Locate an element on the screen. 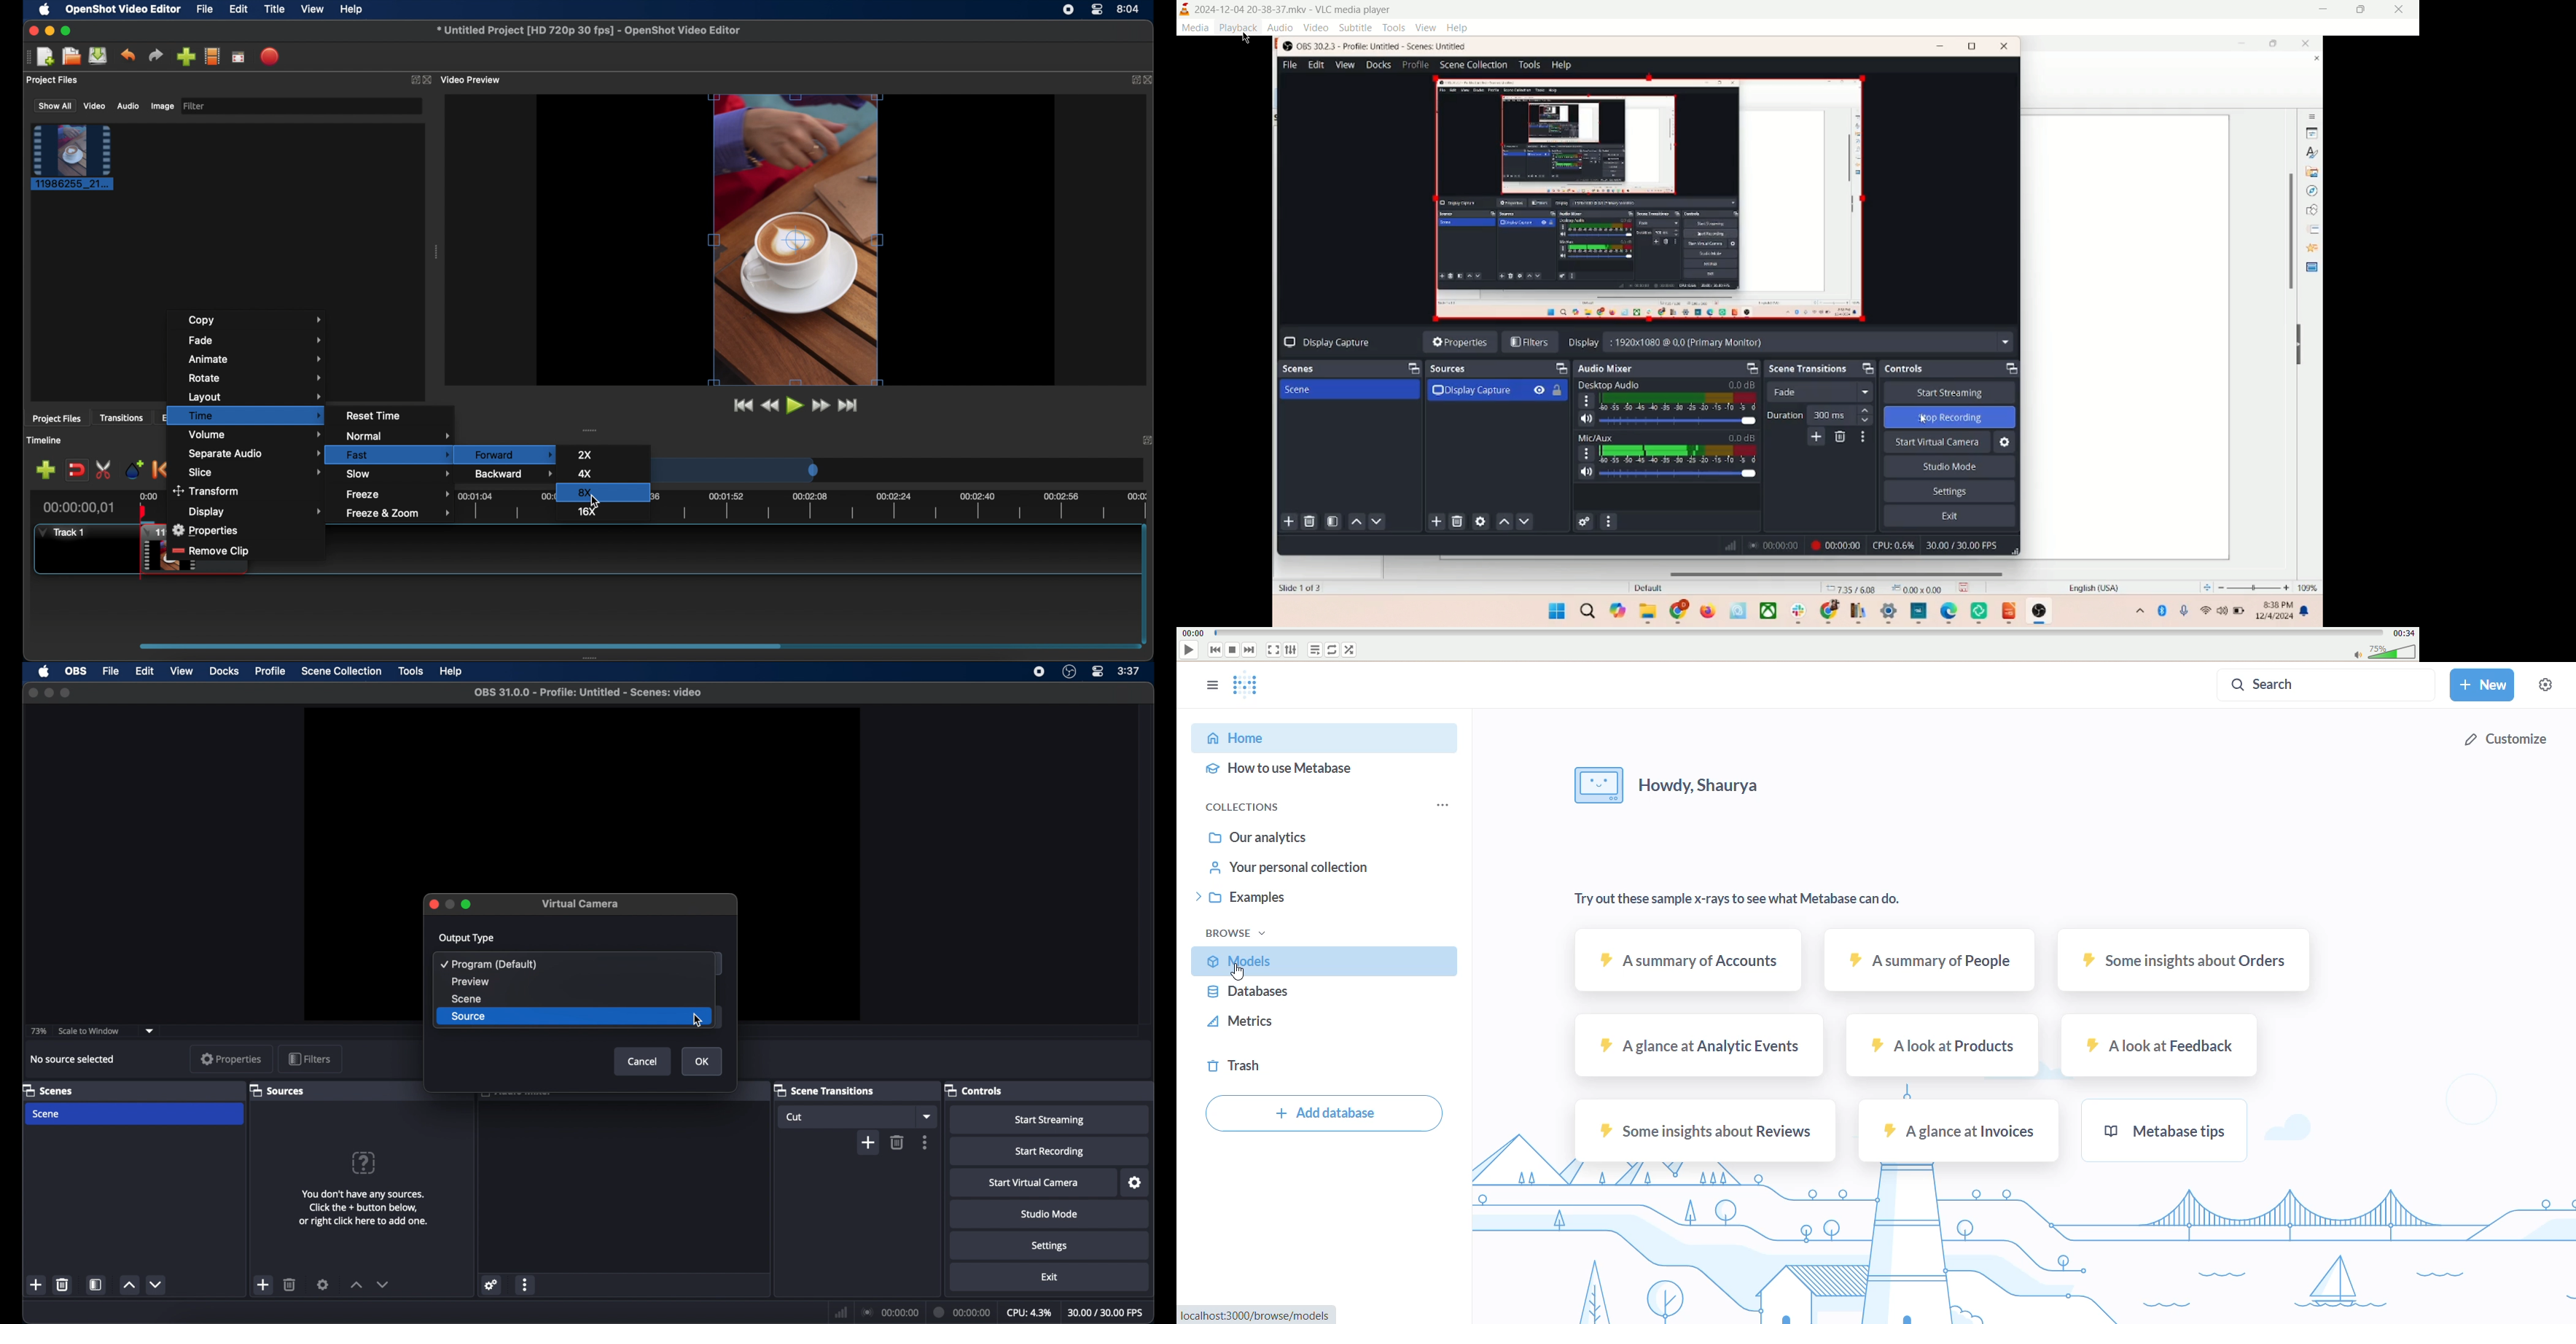 The width and height of the screenshot is (2576, 1344). 2024-12-04 20-38-37.mkv - VLC media player is located at coordinates (1302, 11).